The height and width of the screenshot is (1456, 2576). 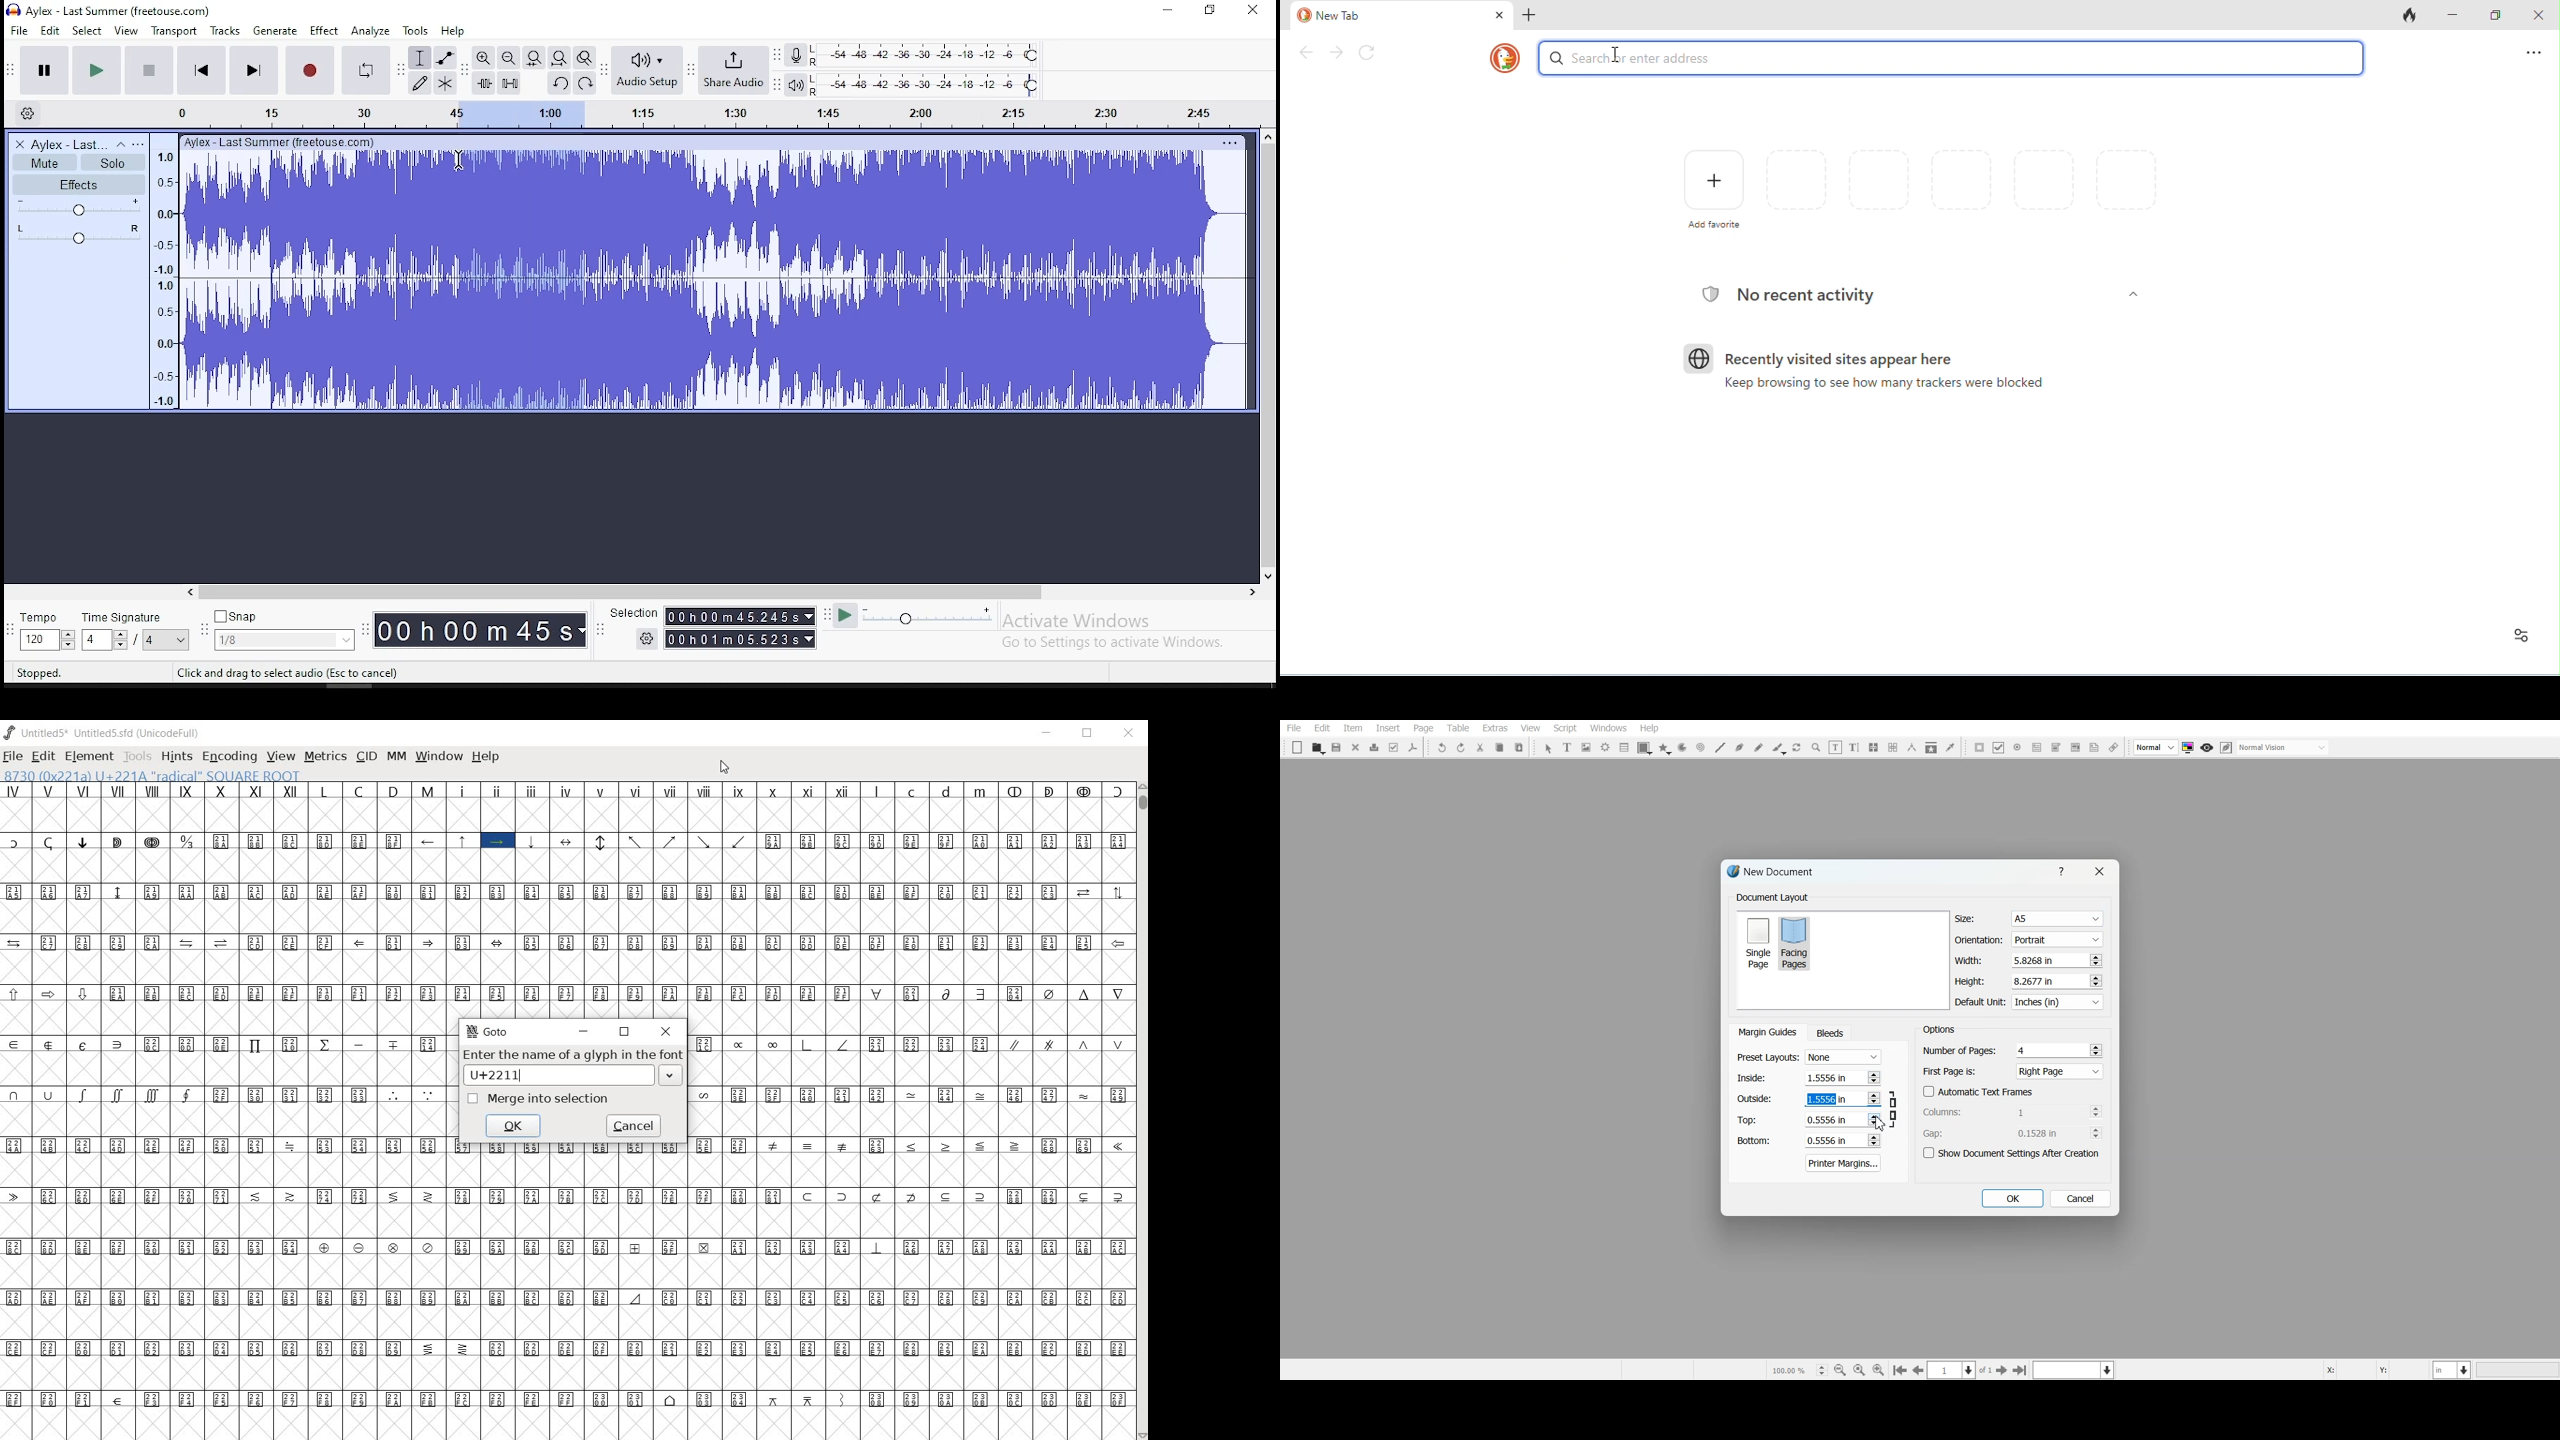 I want to click on pan, so click(x=77, y=234).